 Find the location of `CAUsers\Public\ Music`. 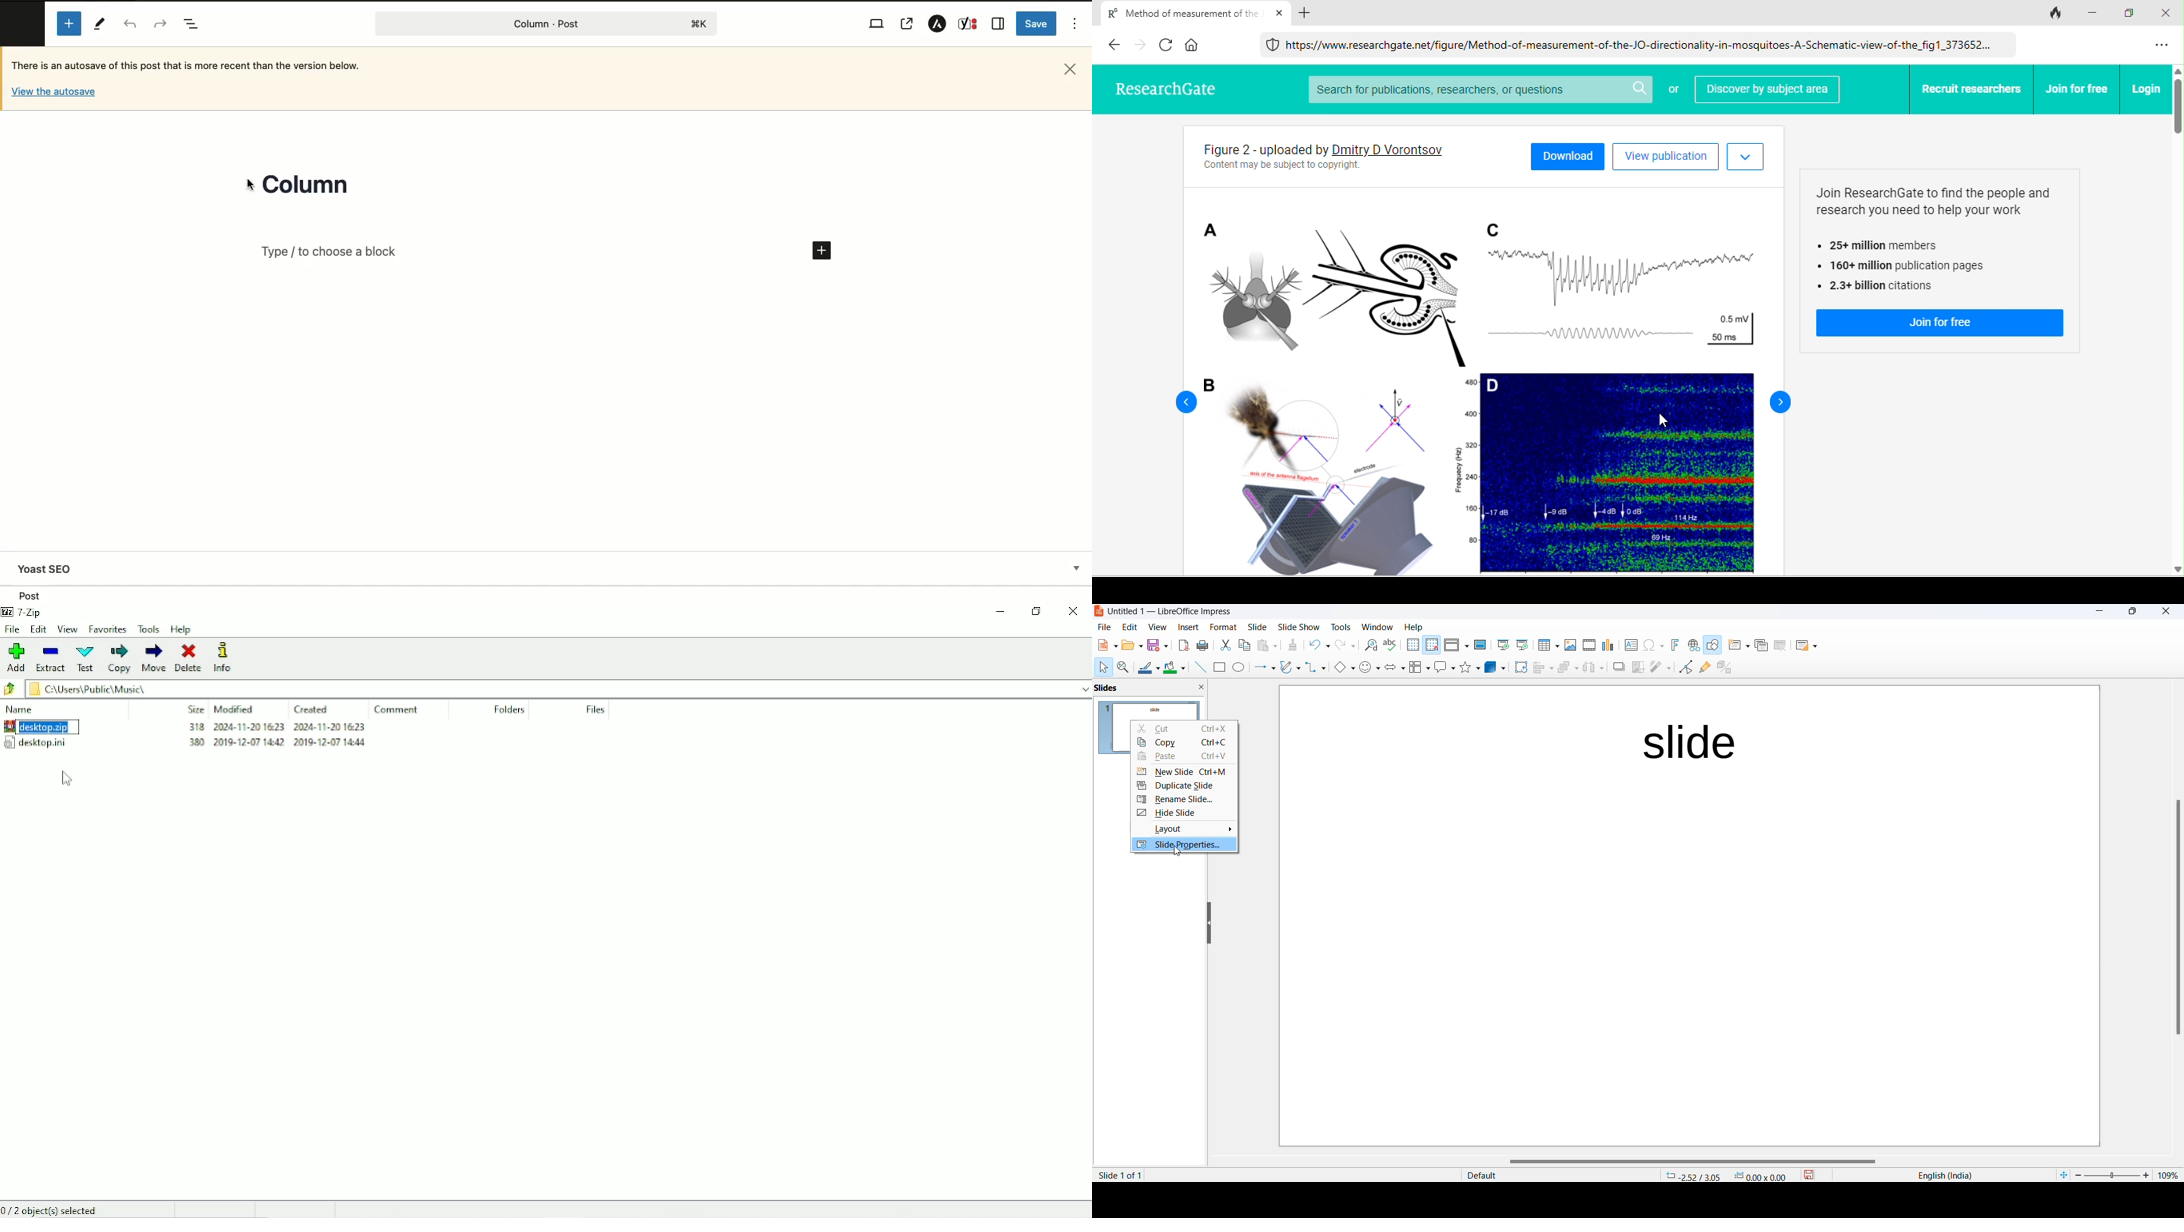

CAUsers\Public\ Music is located at coordinates (121, 689).